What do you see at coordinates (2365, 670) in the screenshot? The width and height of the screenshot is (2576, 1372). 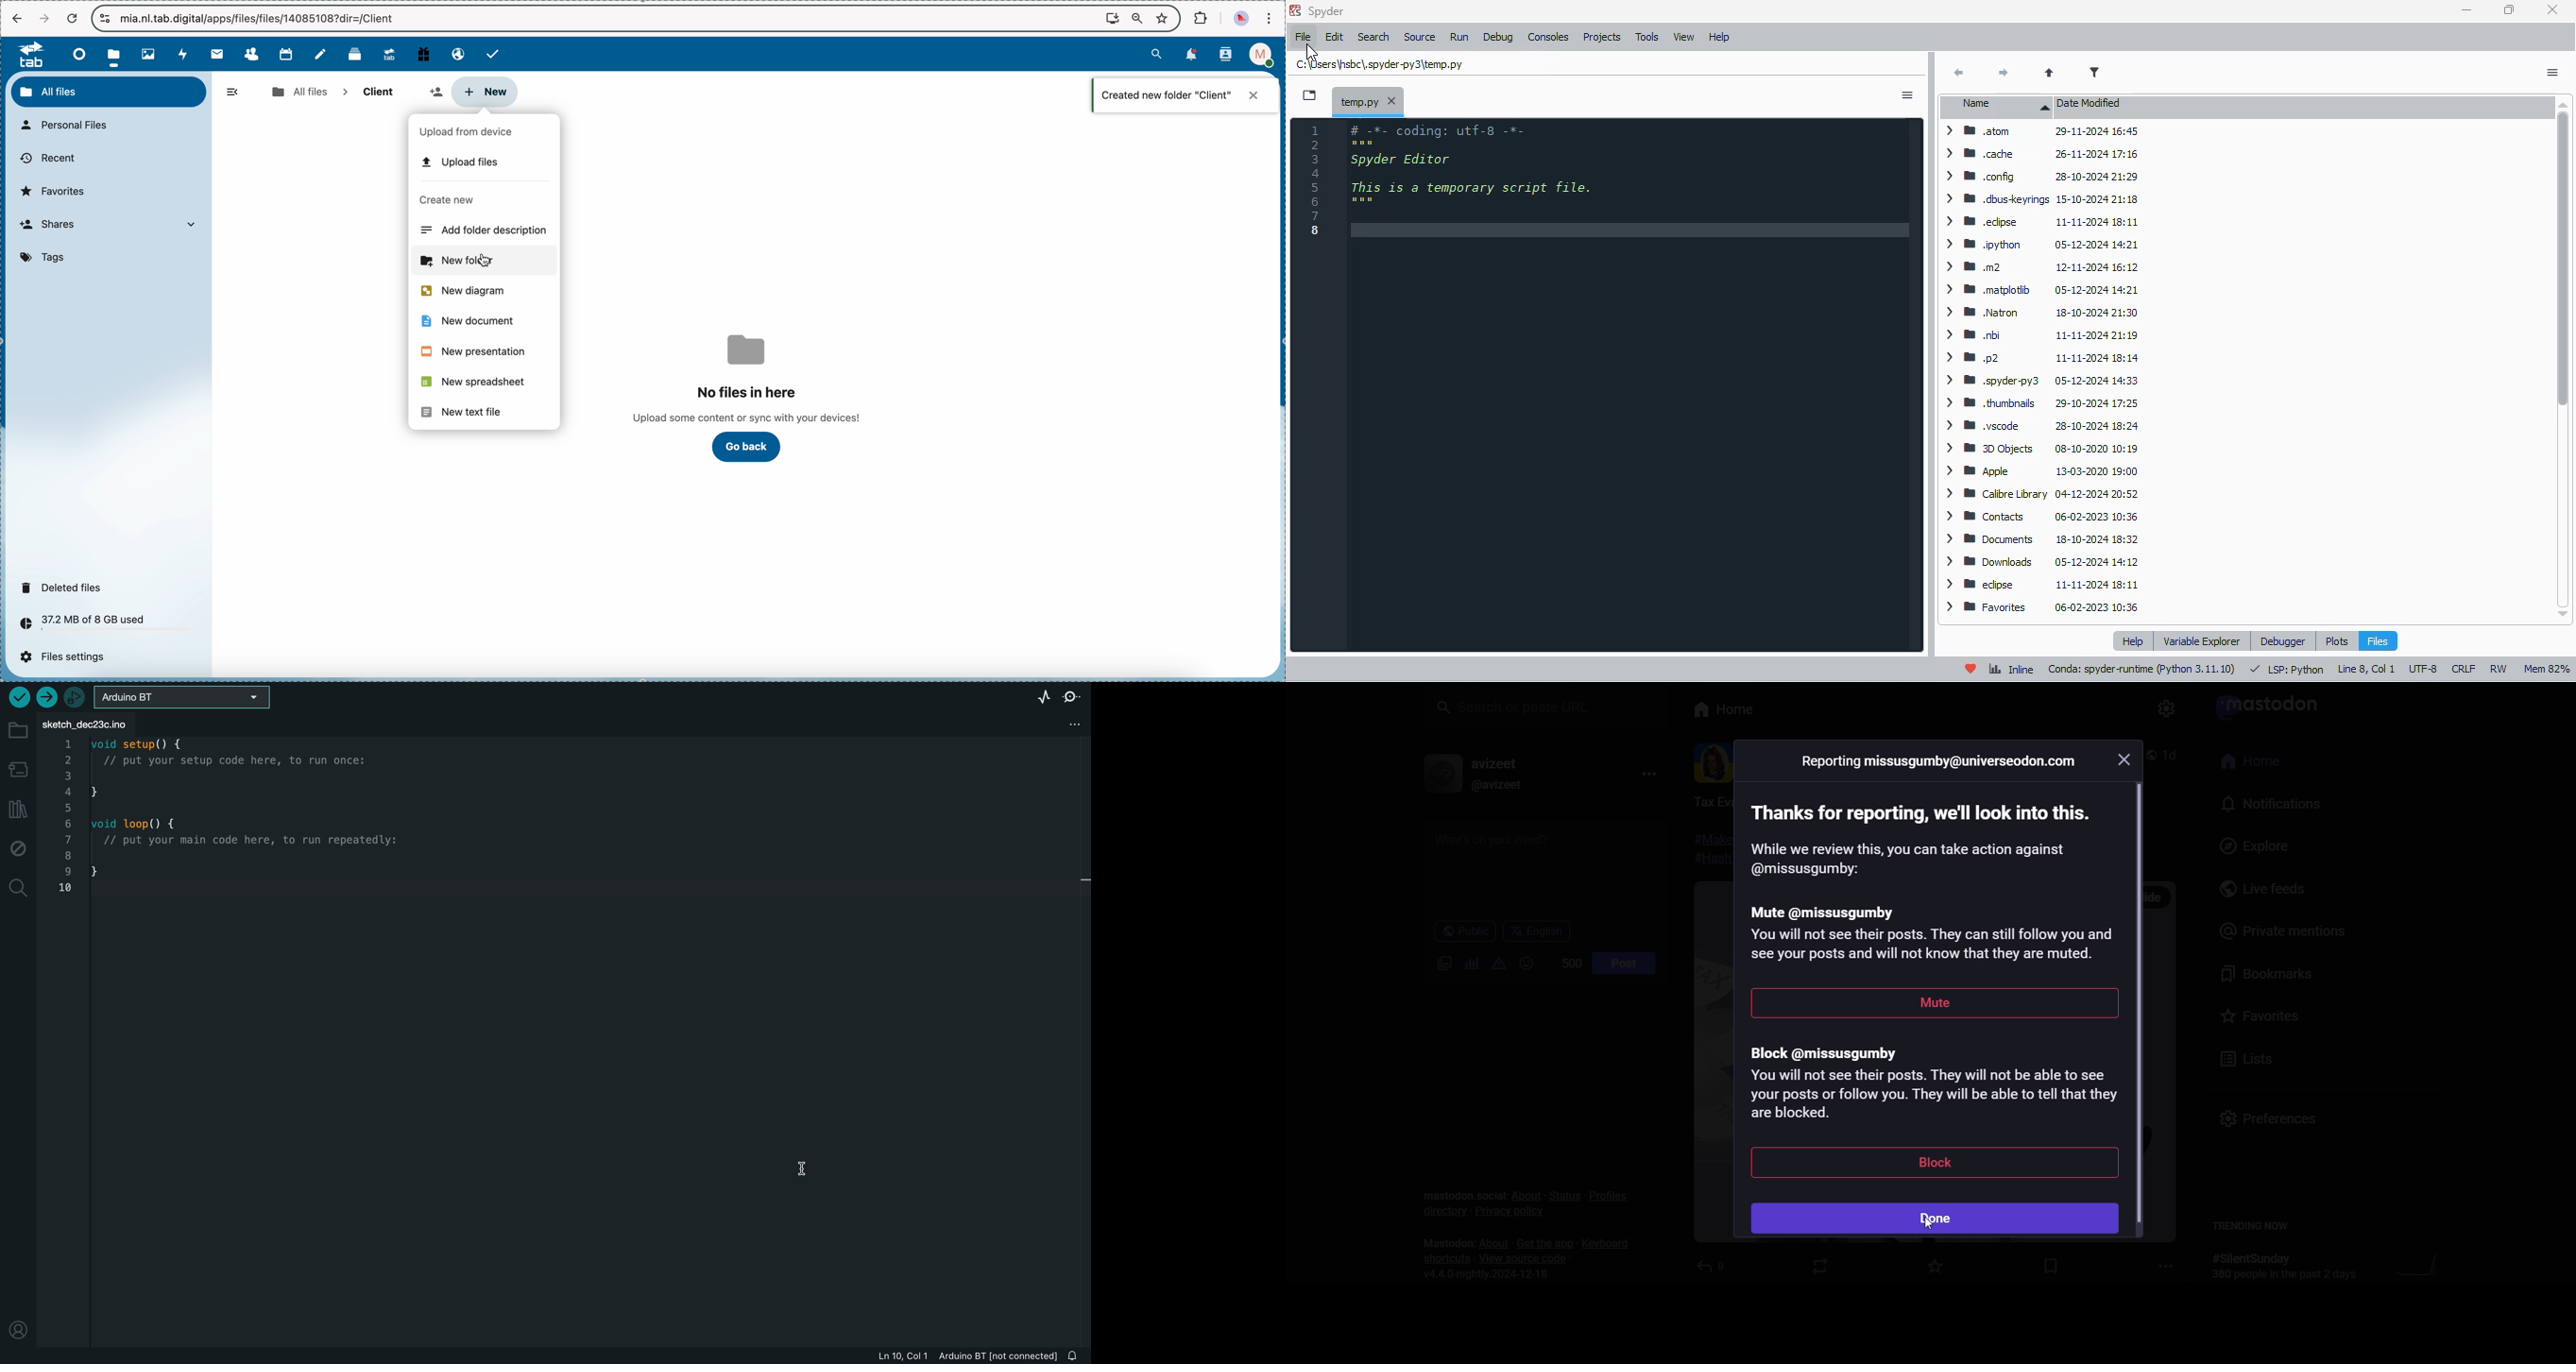 I see `line 8, col 1` at bounding box center [2365, 670].